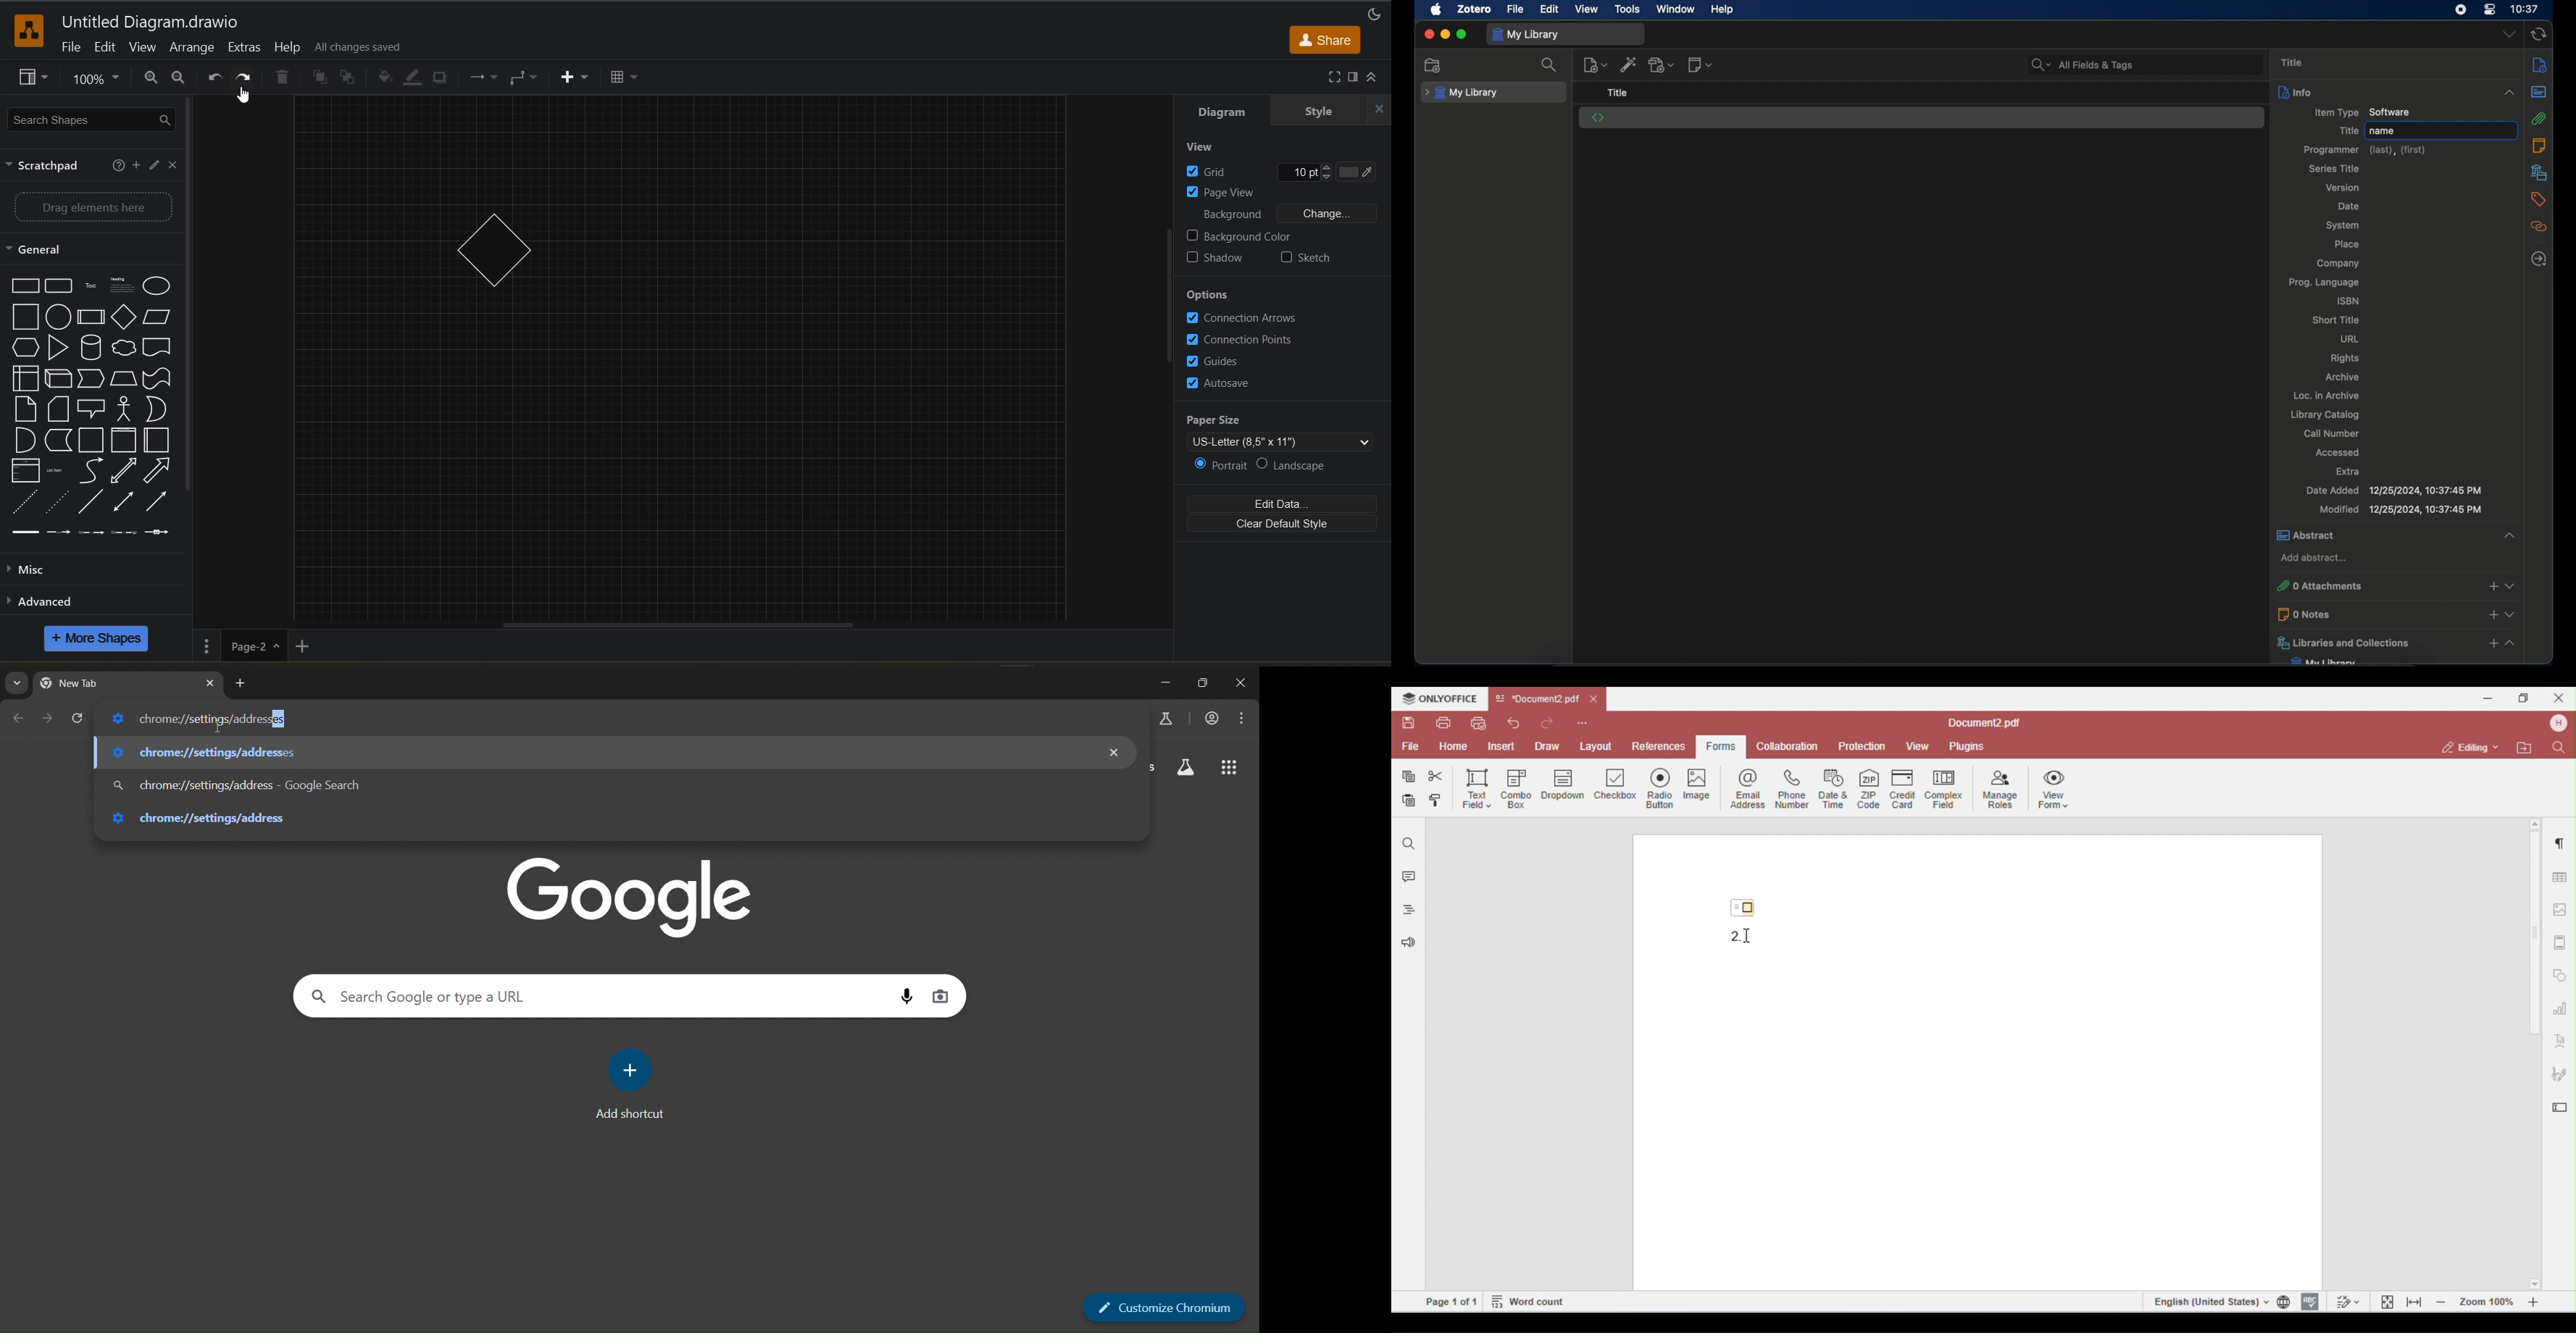 This screenshot has height=1344, width=2576. I want to click on control center, so click(2491, 10).